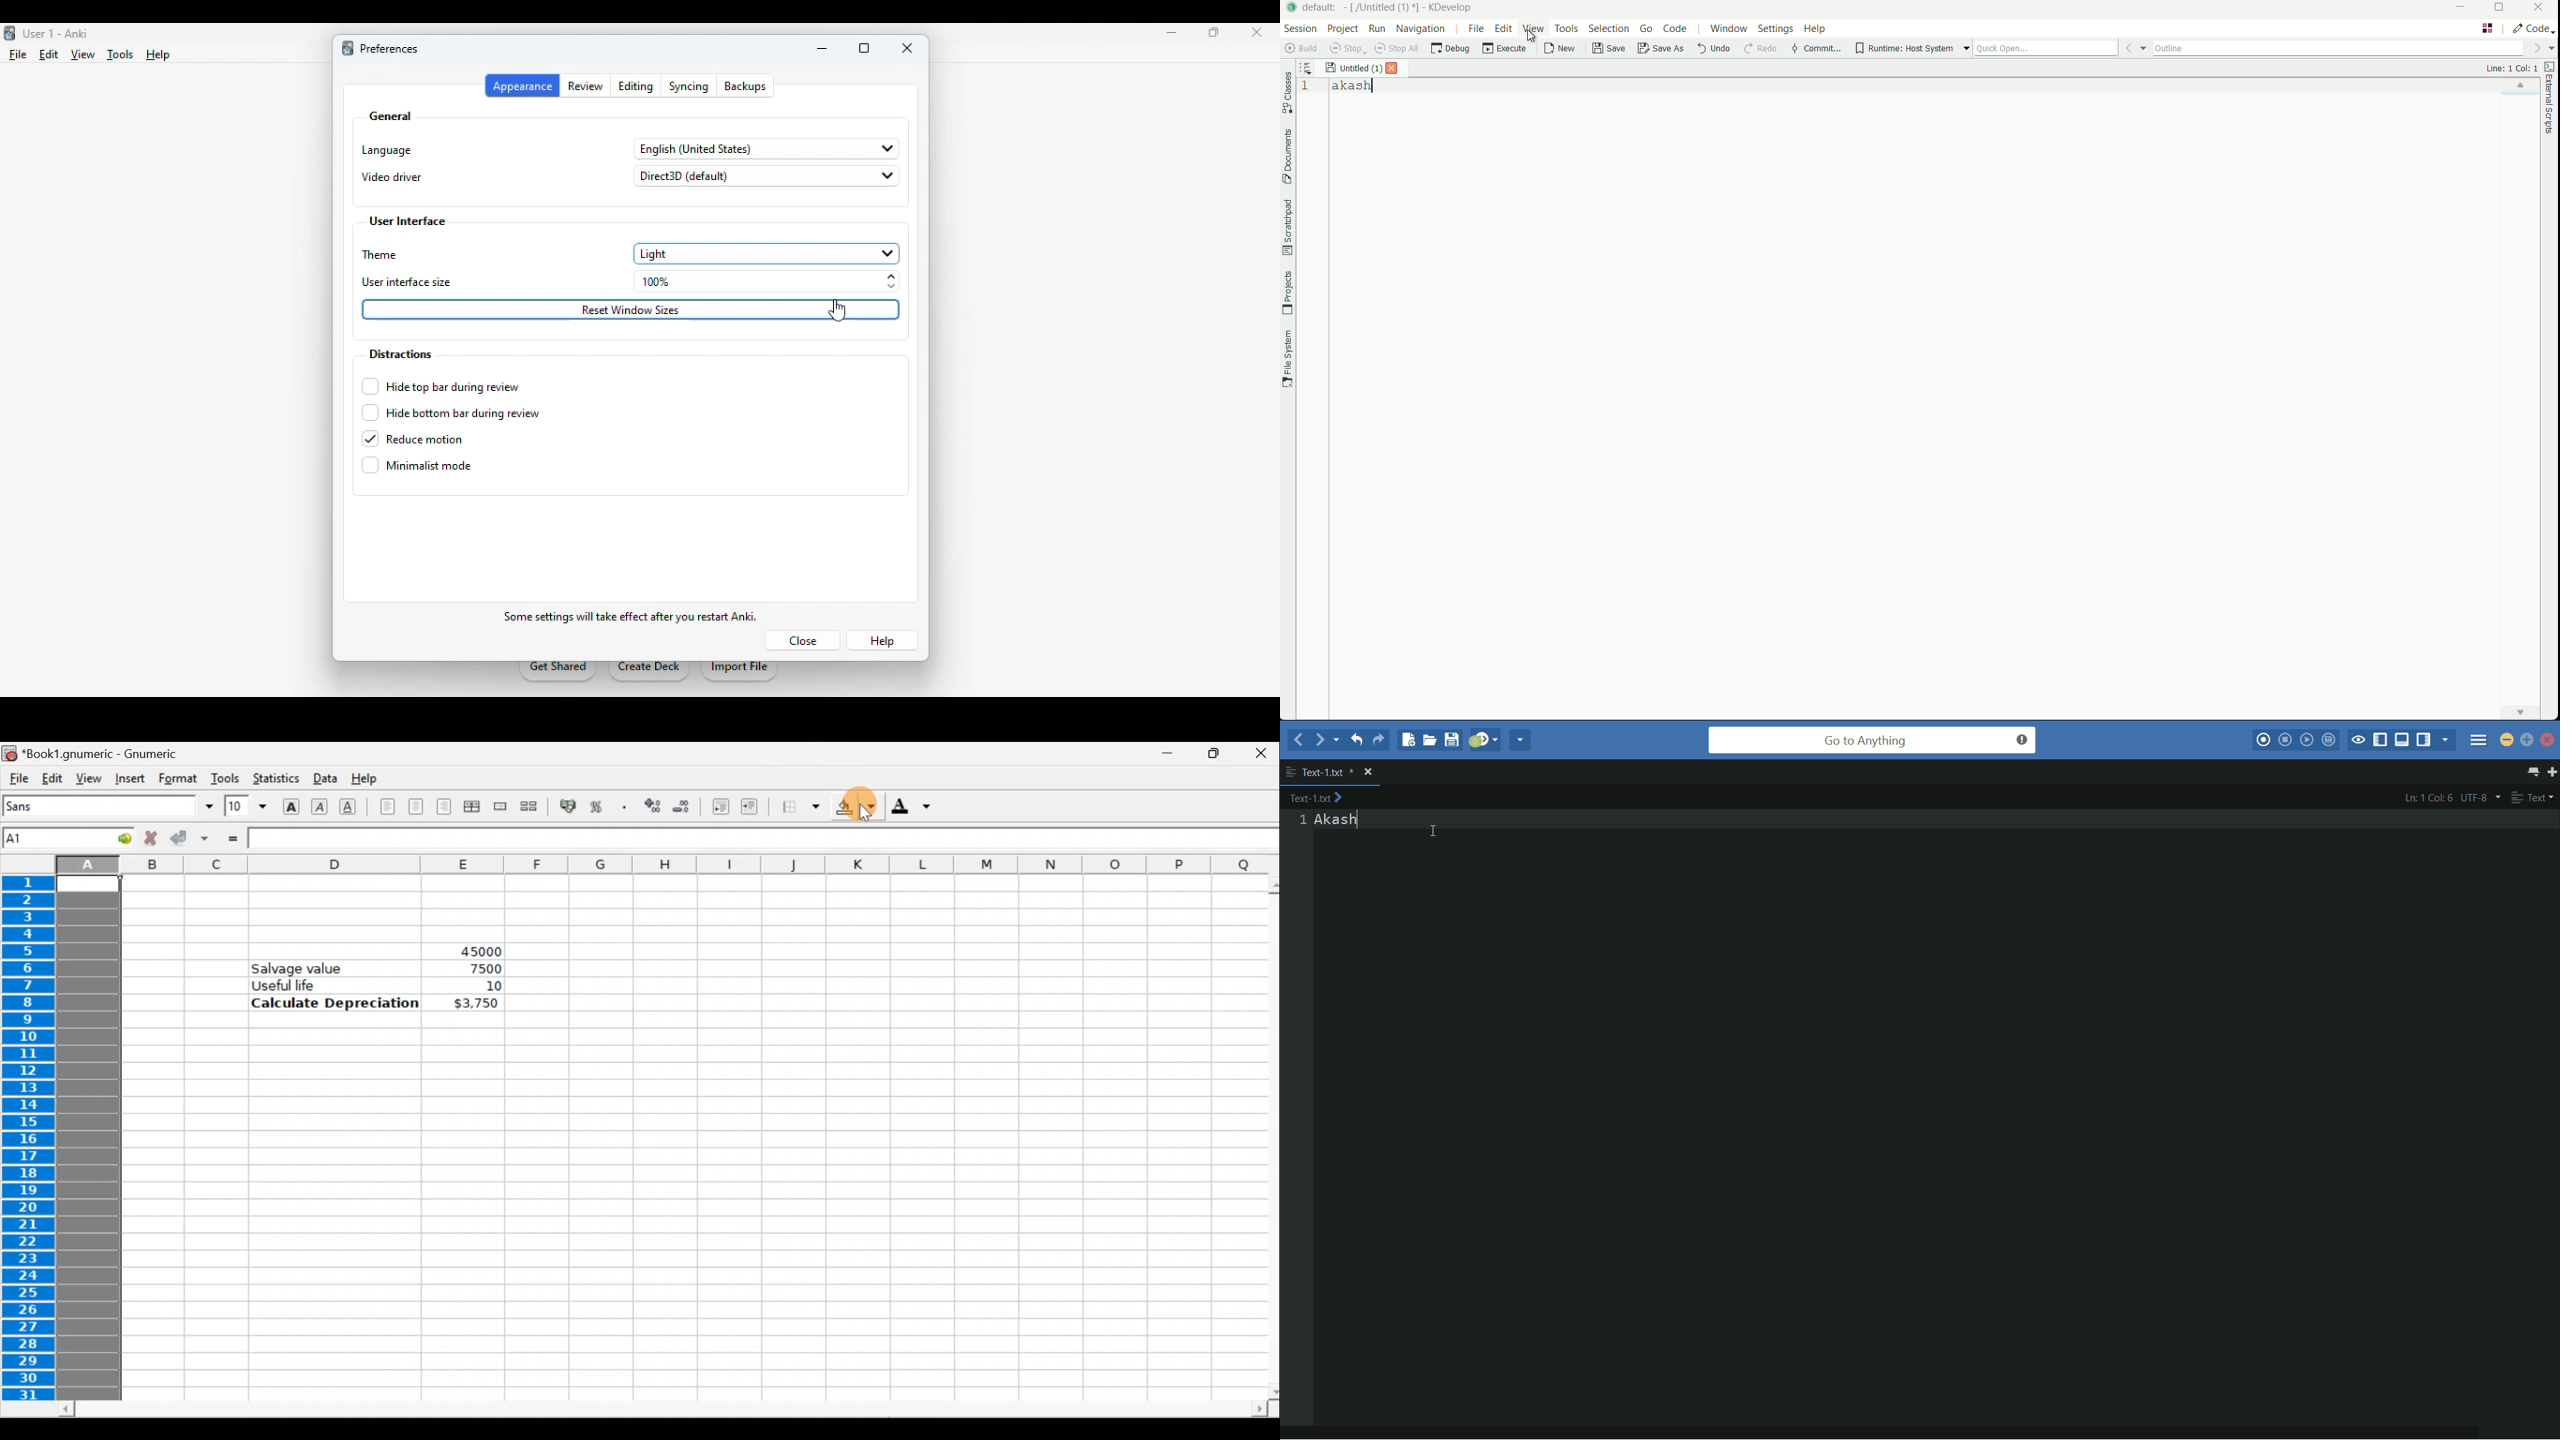 The width and height of the screenshot is (2576, 1456). I want to click on edit, so click(49, 54).